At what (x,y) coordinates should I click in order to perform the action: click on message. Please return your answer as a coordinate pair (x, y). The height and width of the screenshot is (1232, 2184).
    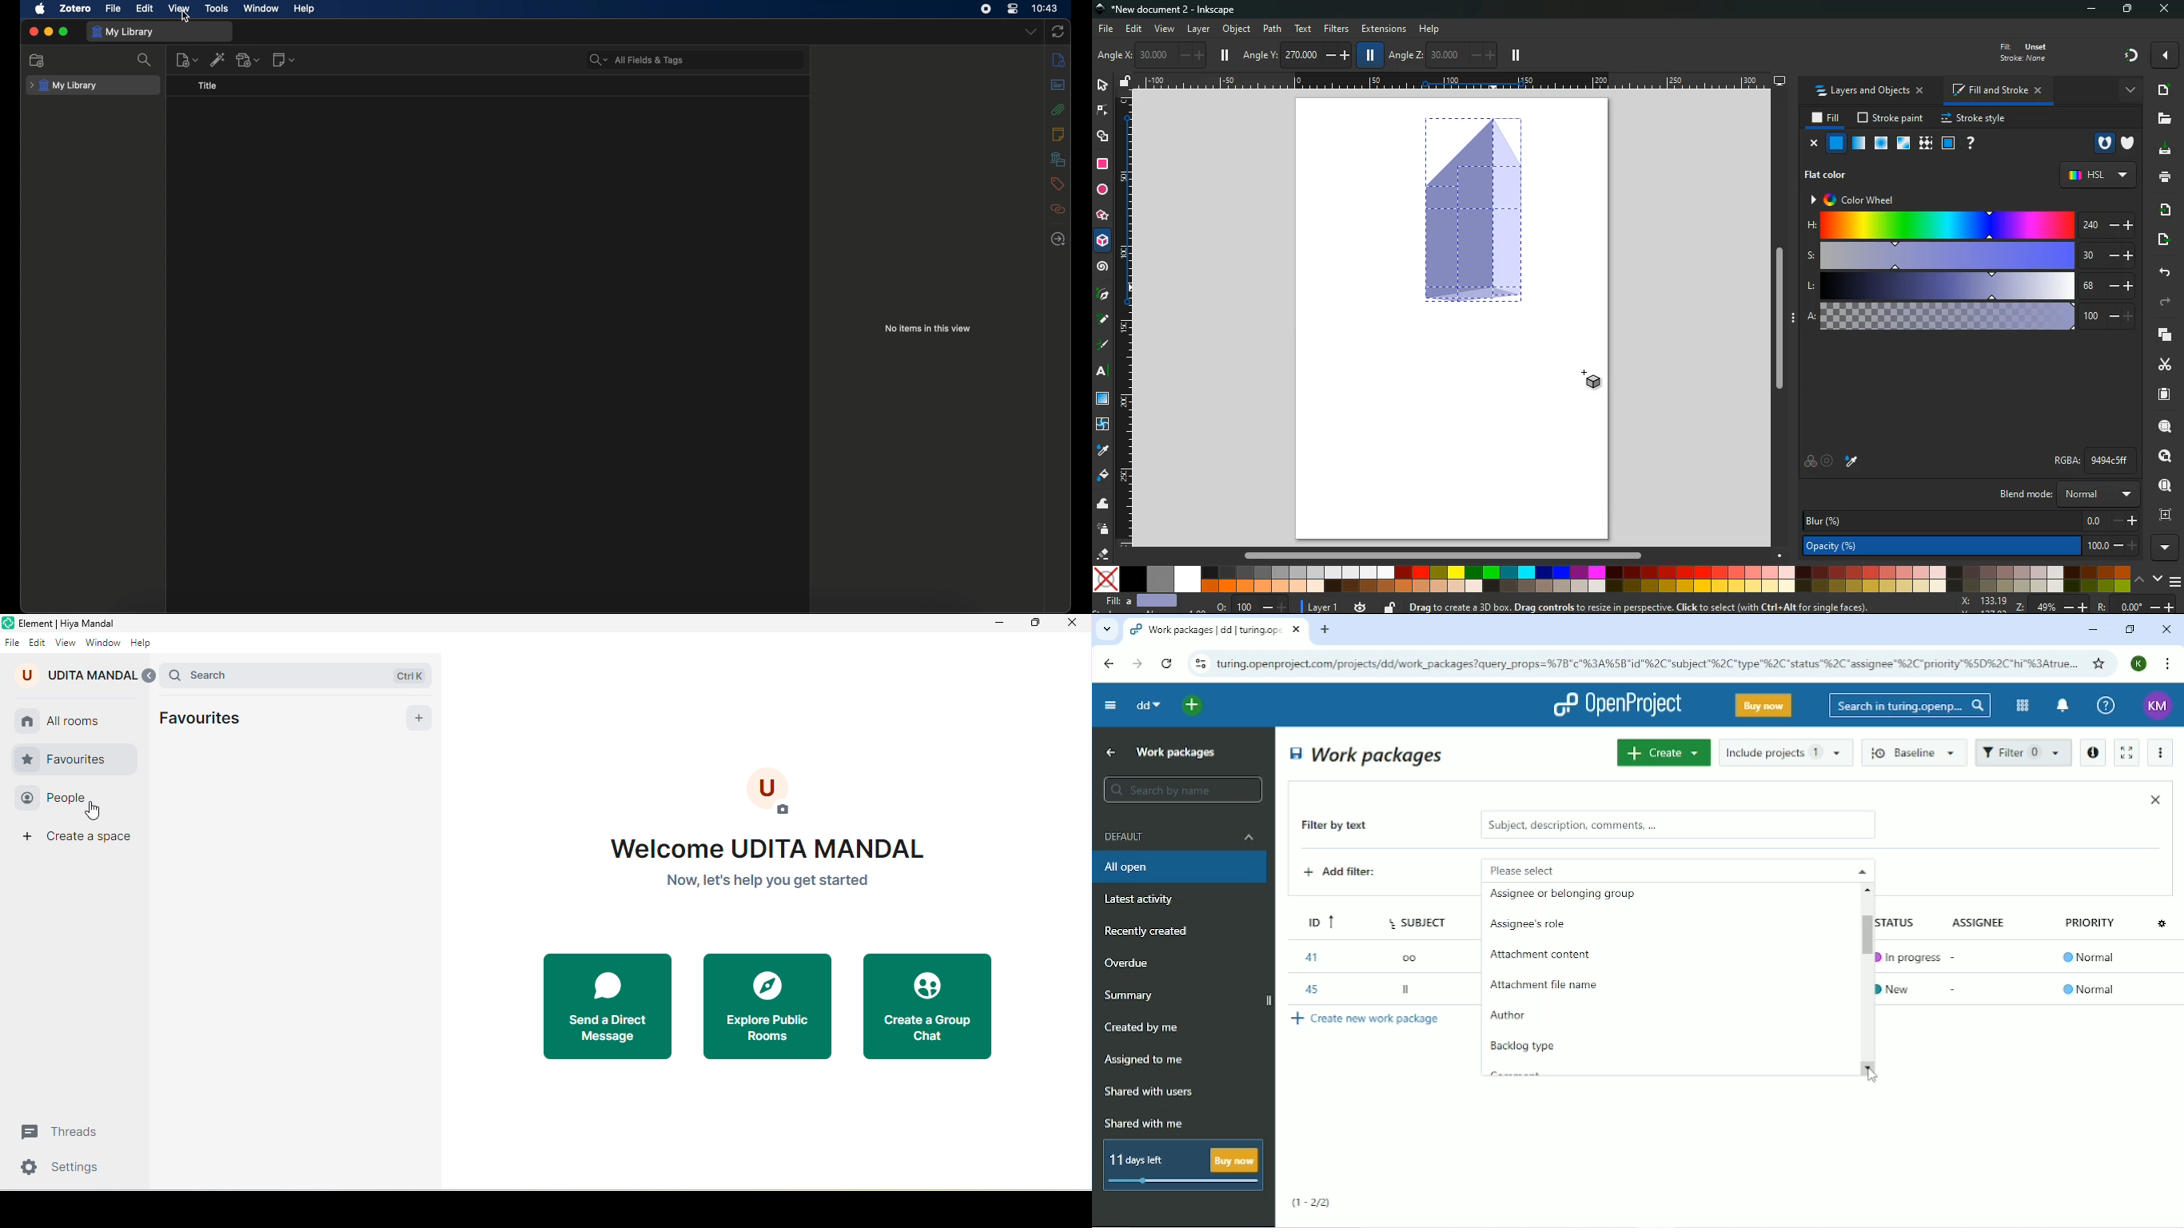
    Looking at the image, I should click on (1675, 607).